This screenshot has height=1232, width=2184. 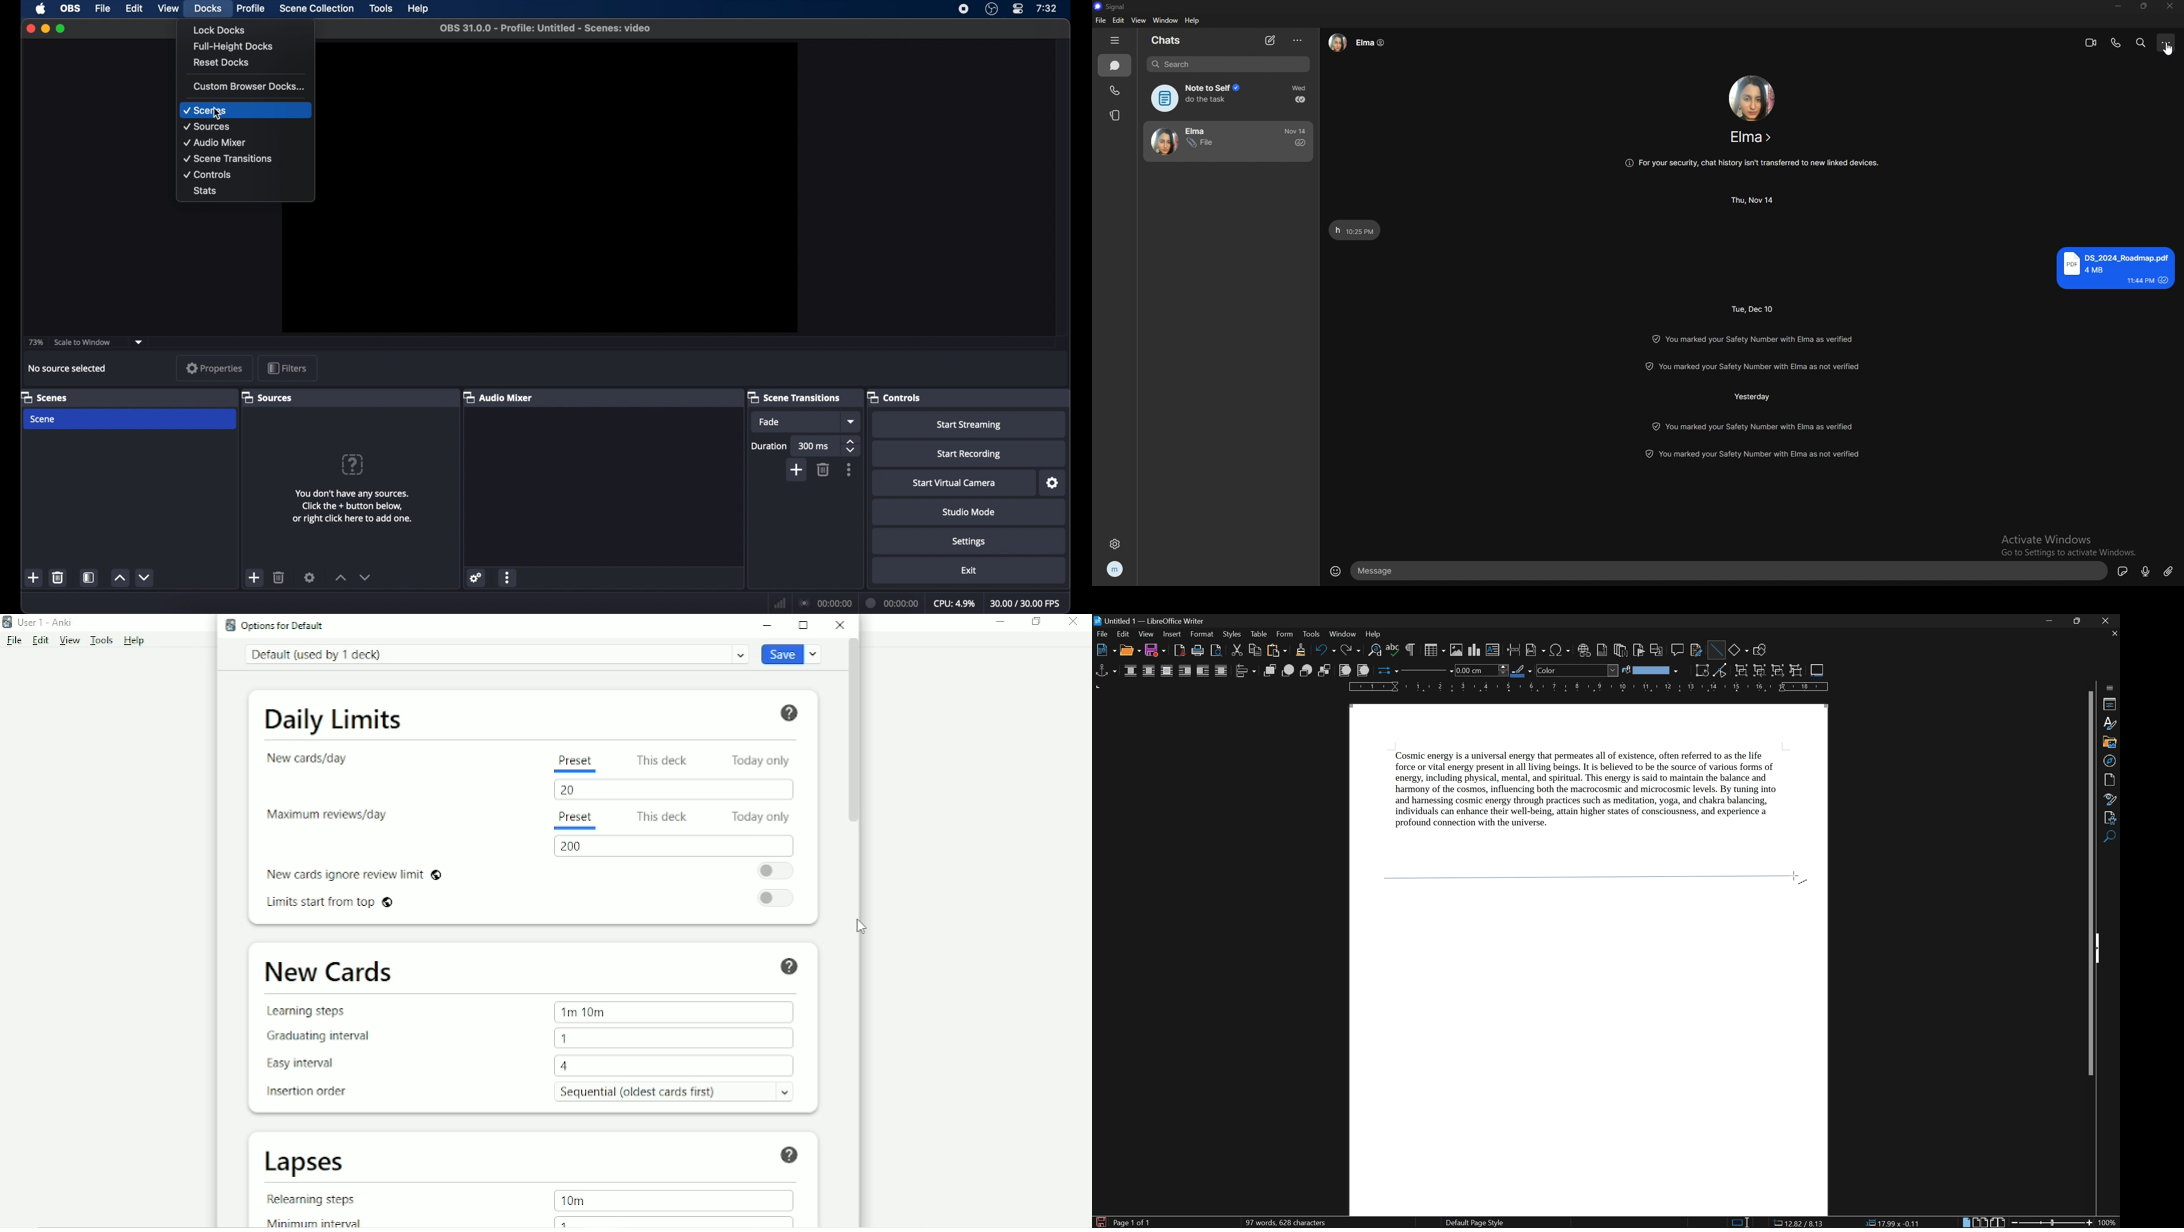 What do you see at coordinates (419, 9) in the screenshot?
I see `help` at bounding box center [419, 9].